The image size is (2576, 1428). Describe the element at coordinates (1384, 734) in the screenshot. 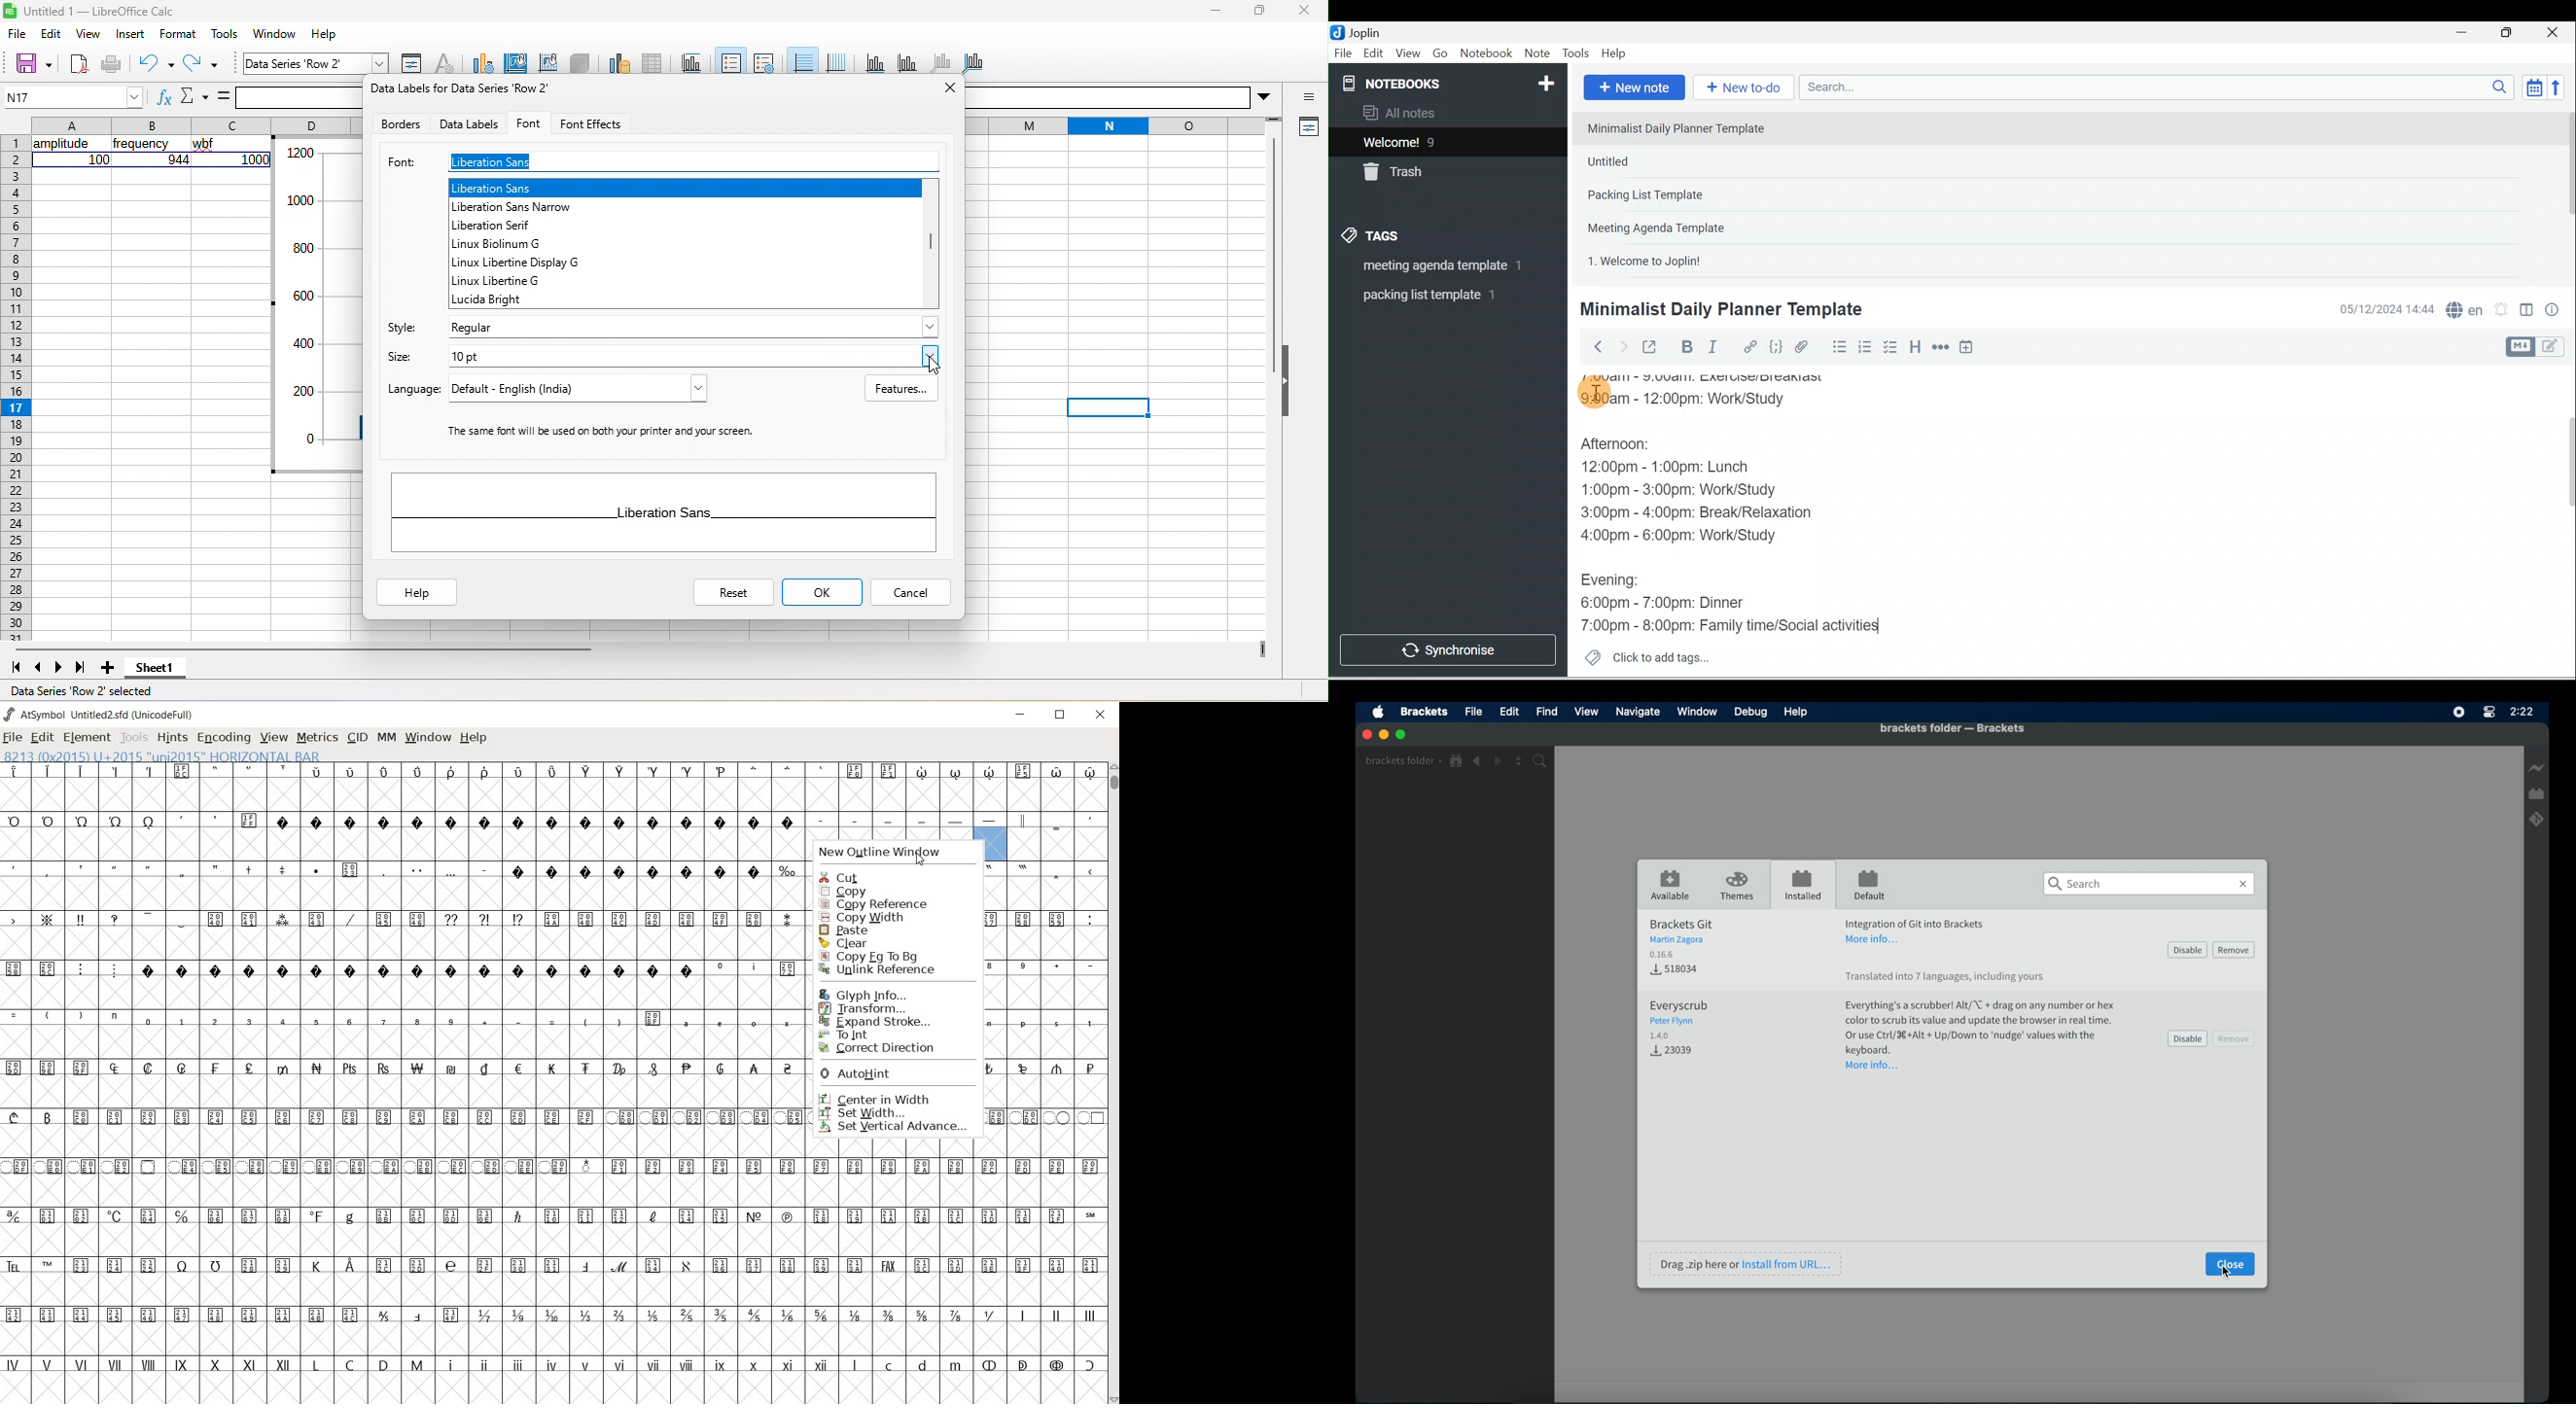

I see `minimize` at that location.